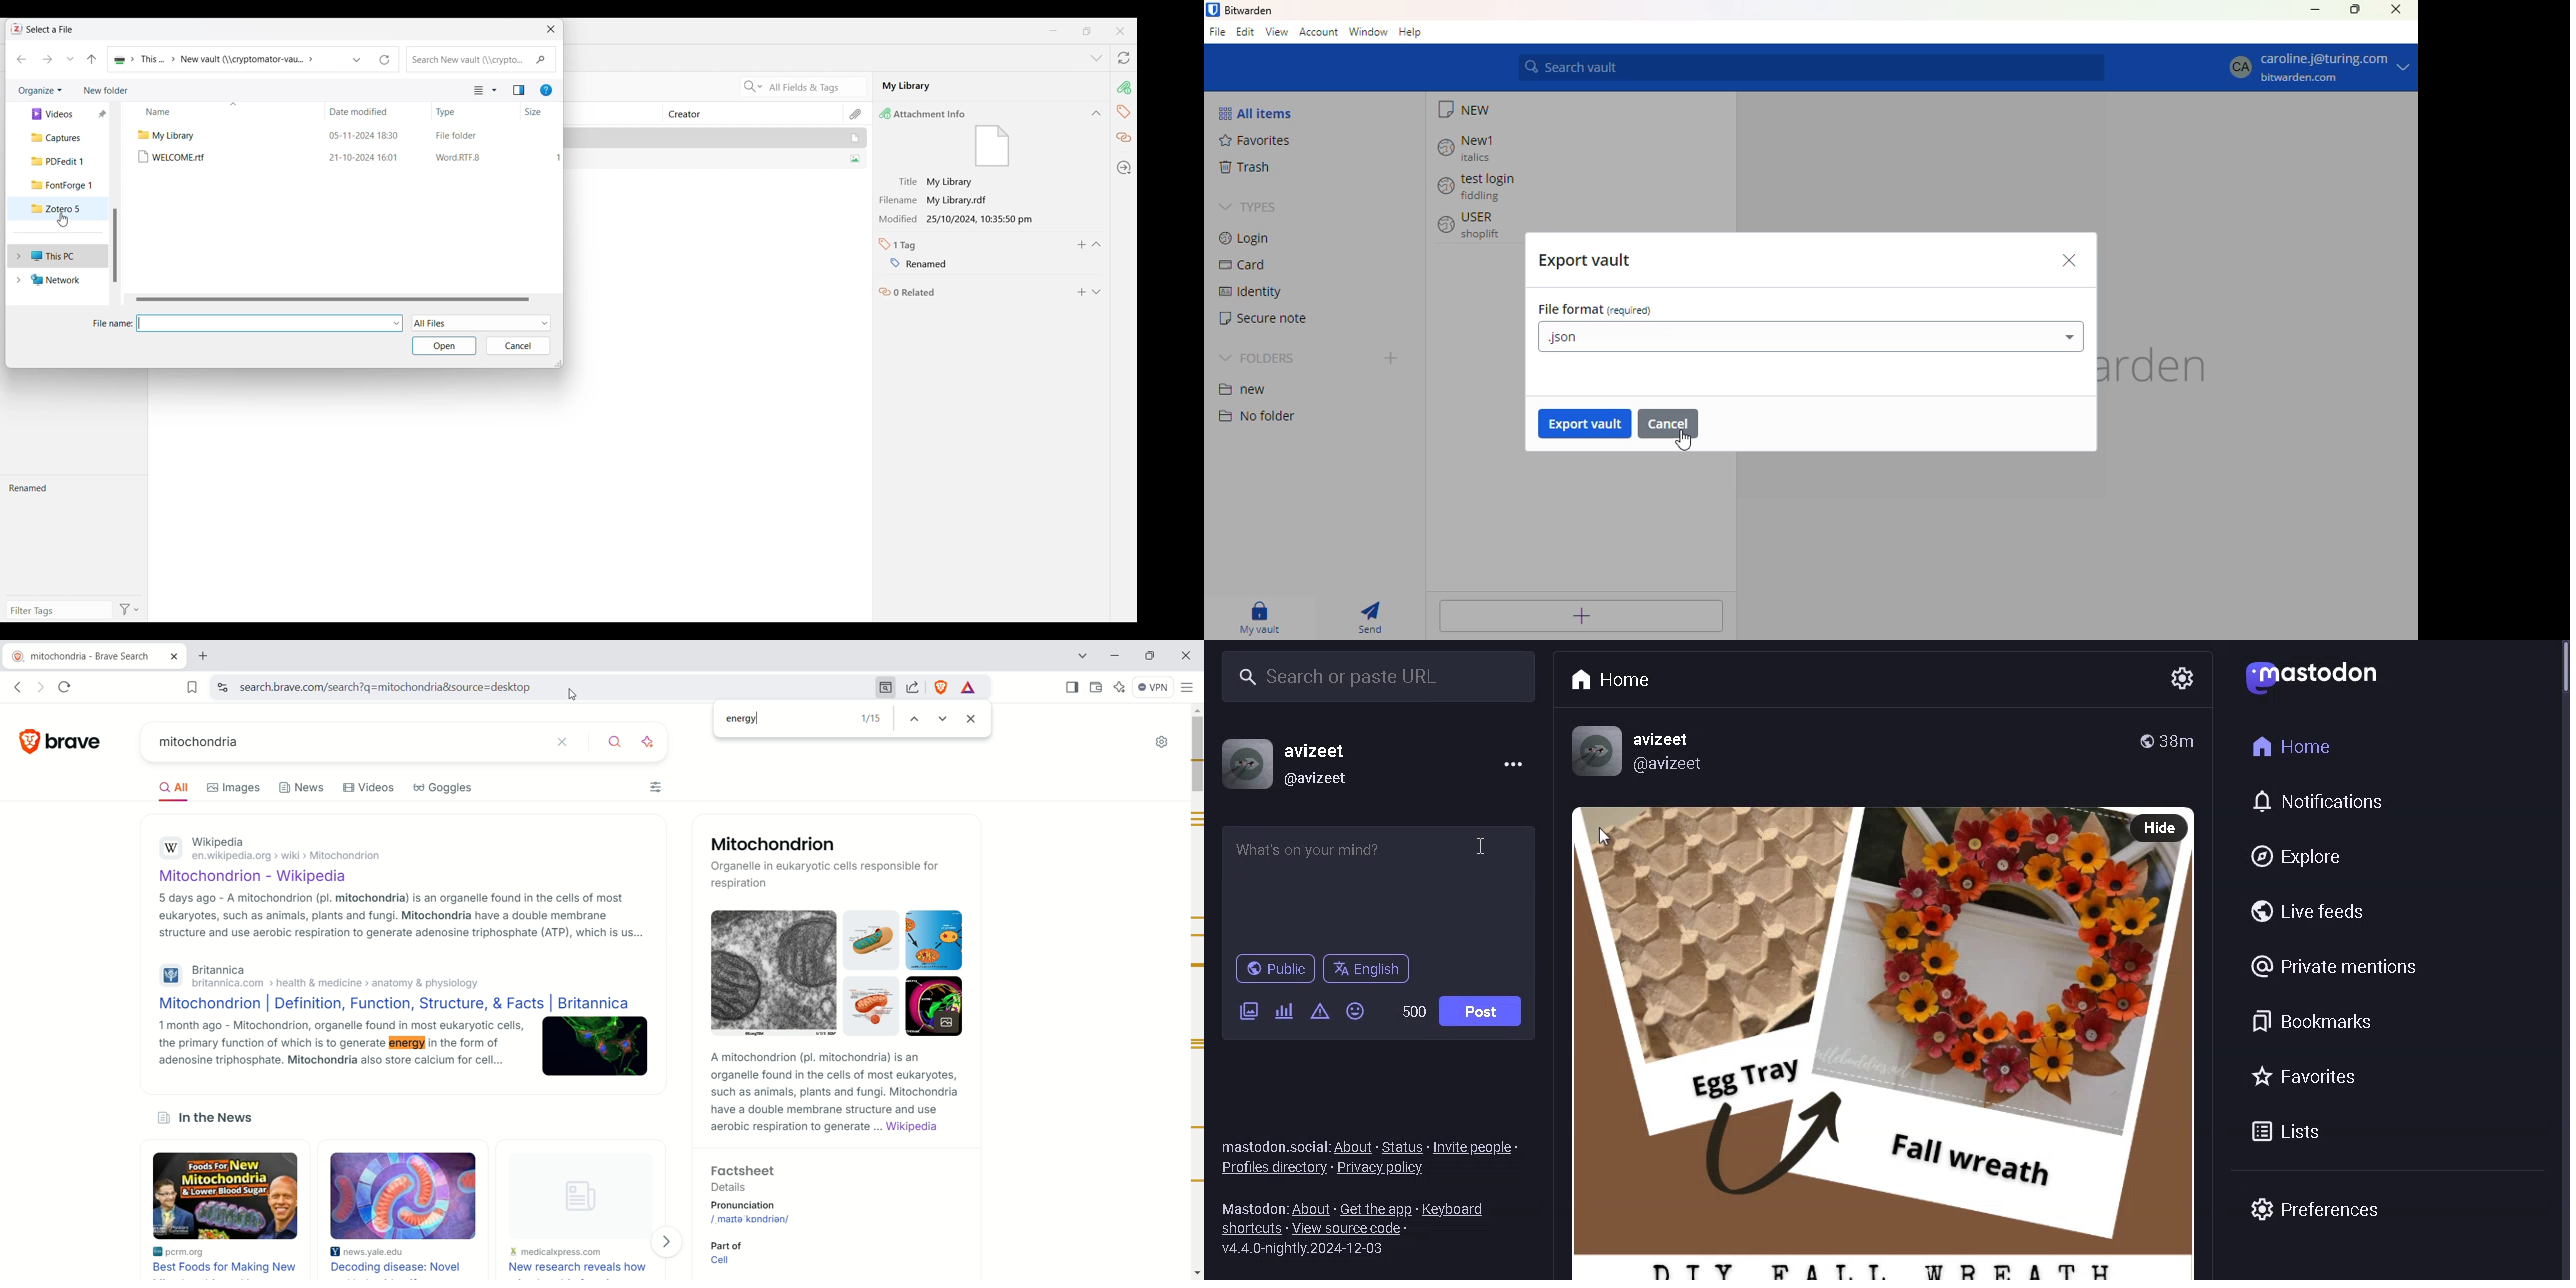  What do you see at coordinates (940, 197) in the screenshot?
I see `Filename My Library.rdf` at bounding box center [940, 197].